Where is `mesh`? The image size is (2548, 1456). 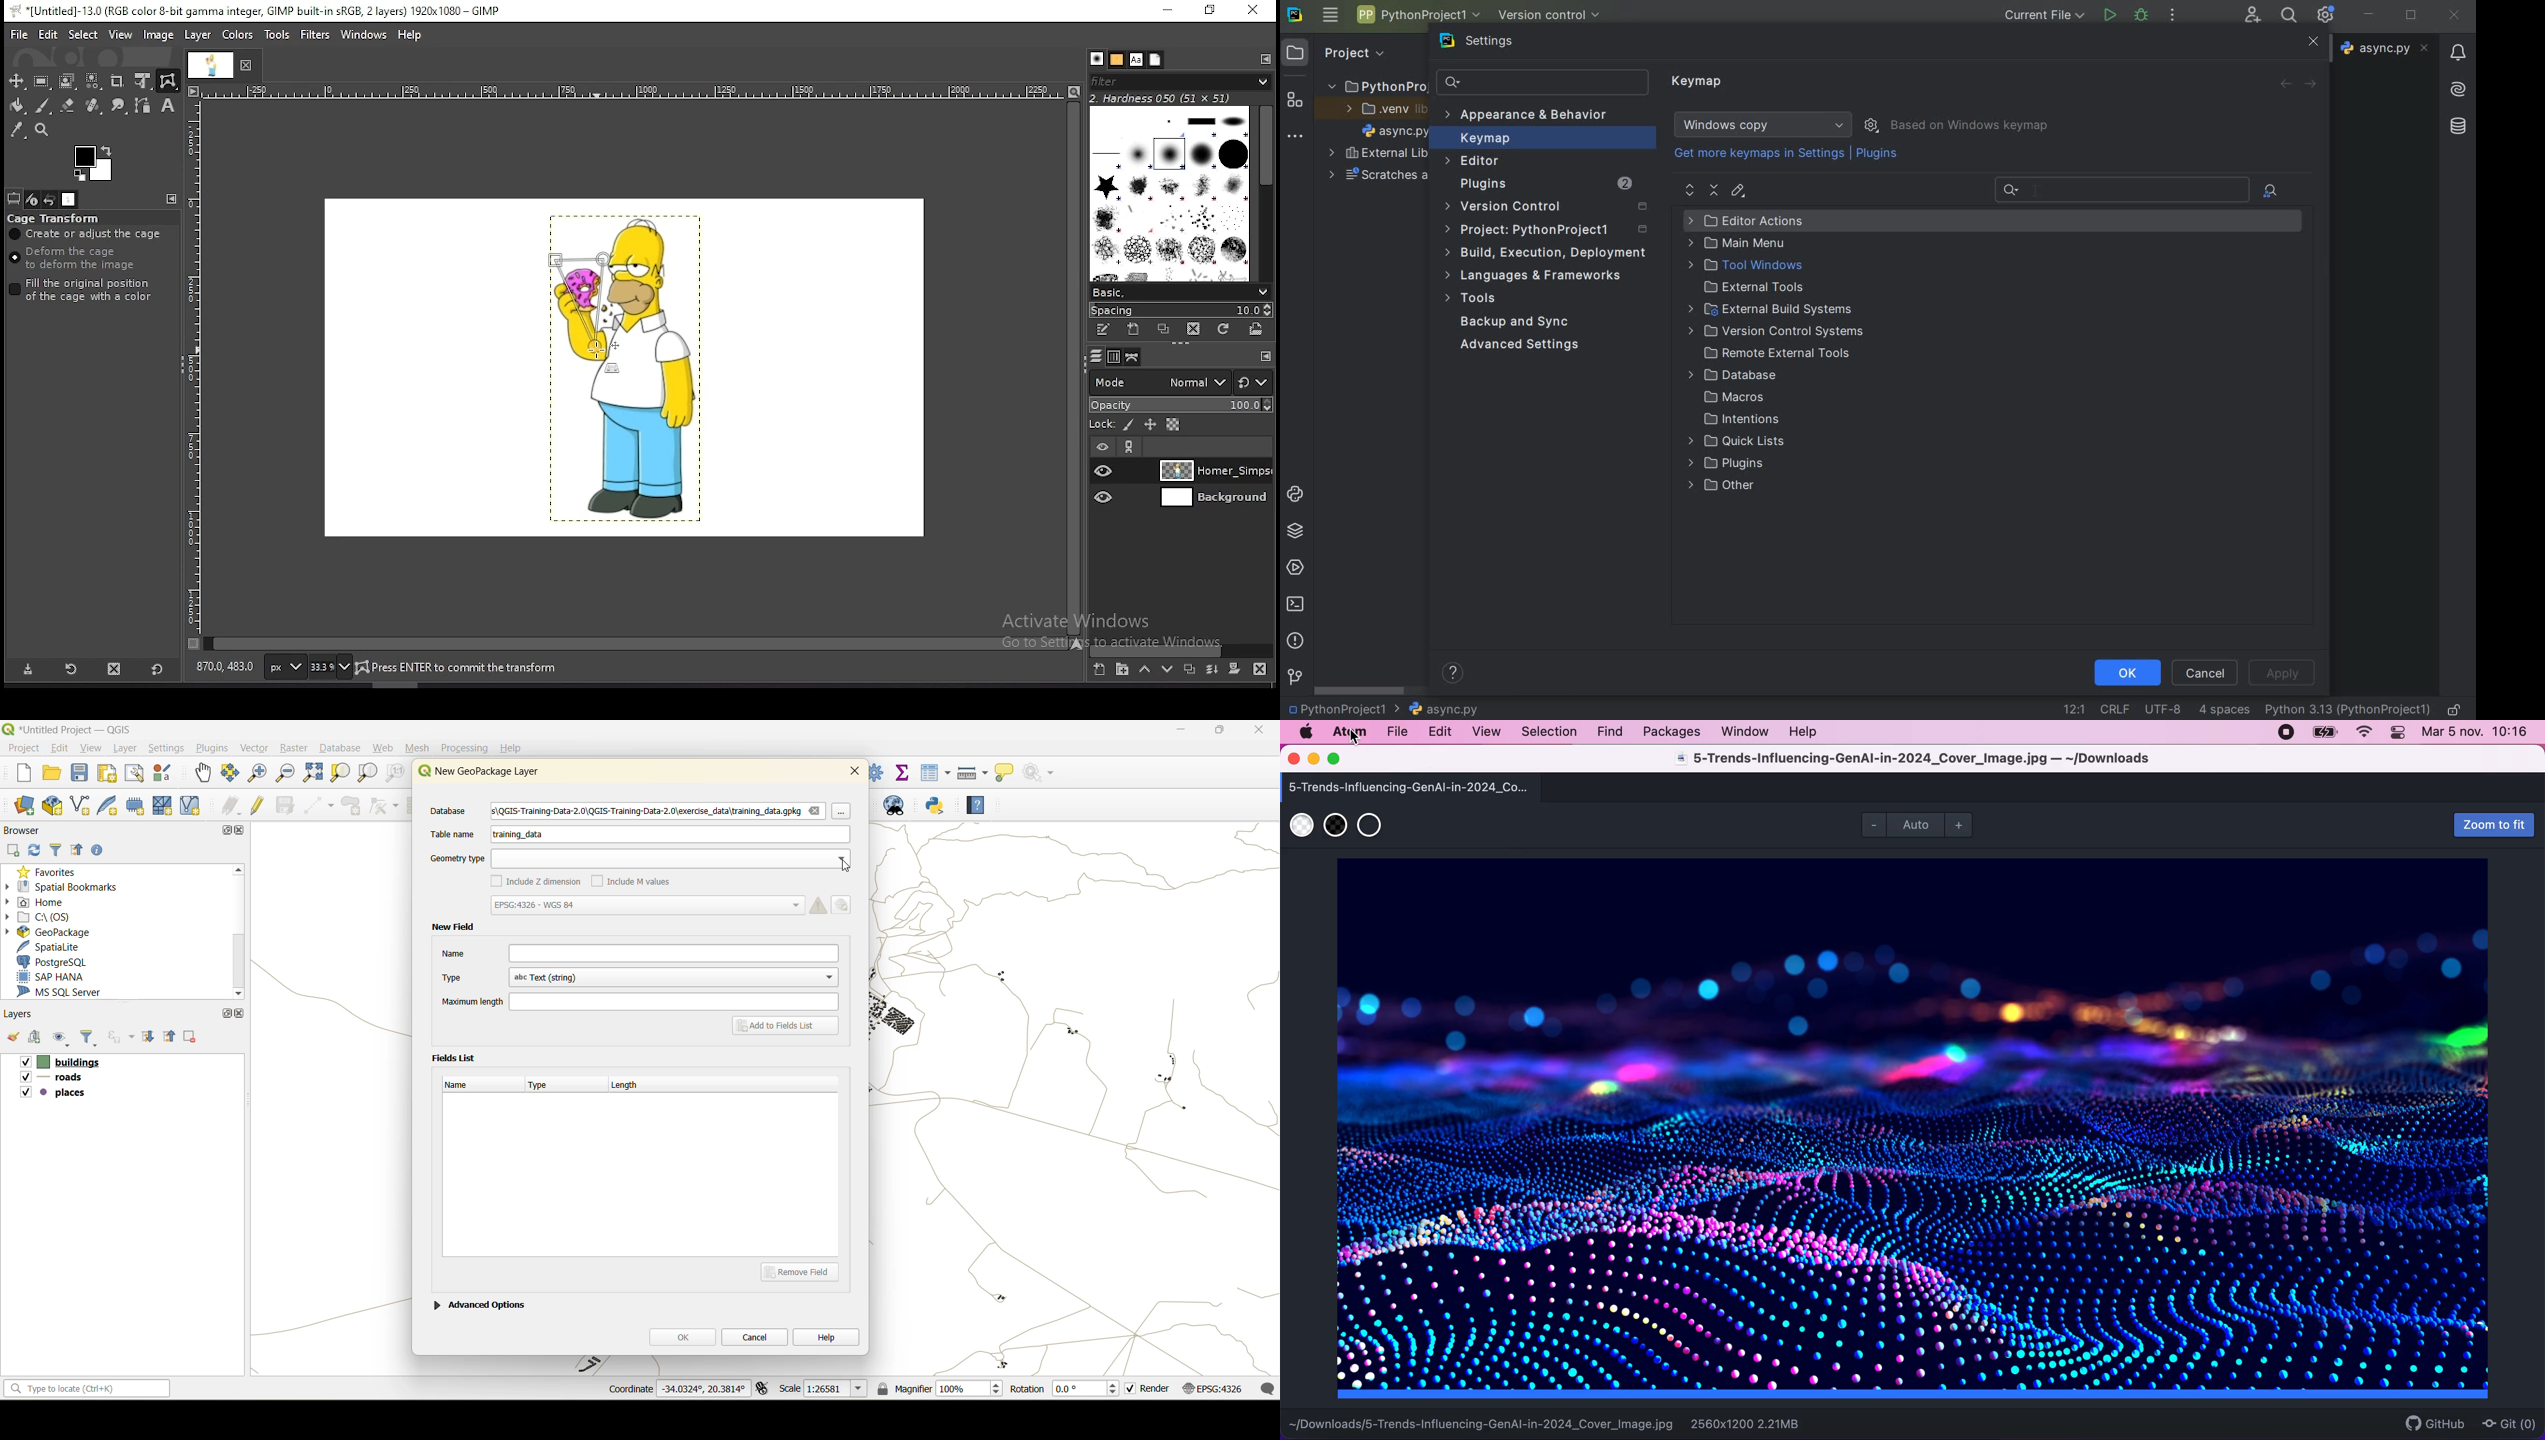 mesh is located at coordinates (164, 805).